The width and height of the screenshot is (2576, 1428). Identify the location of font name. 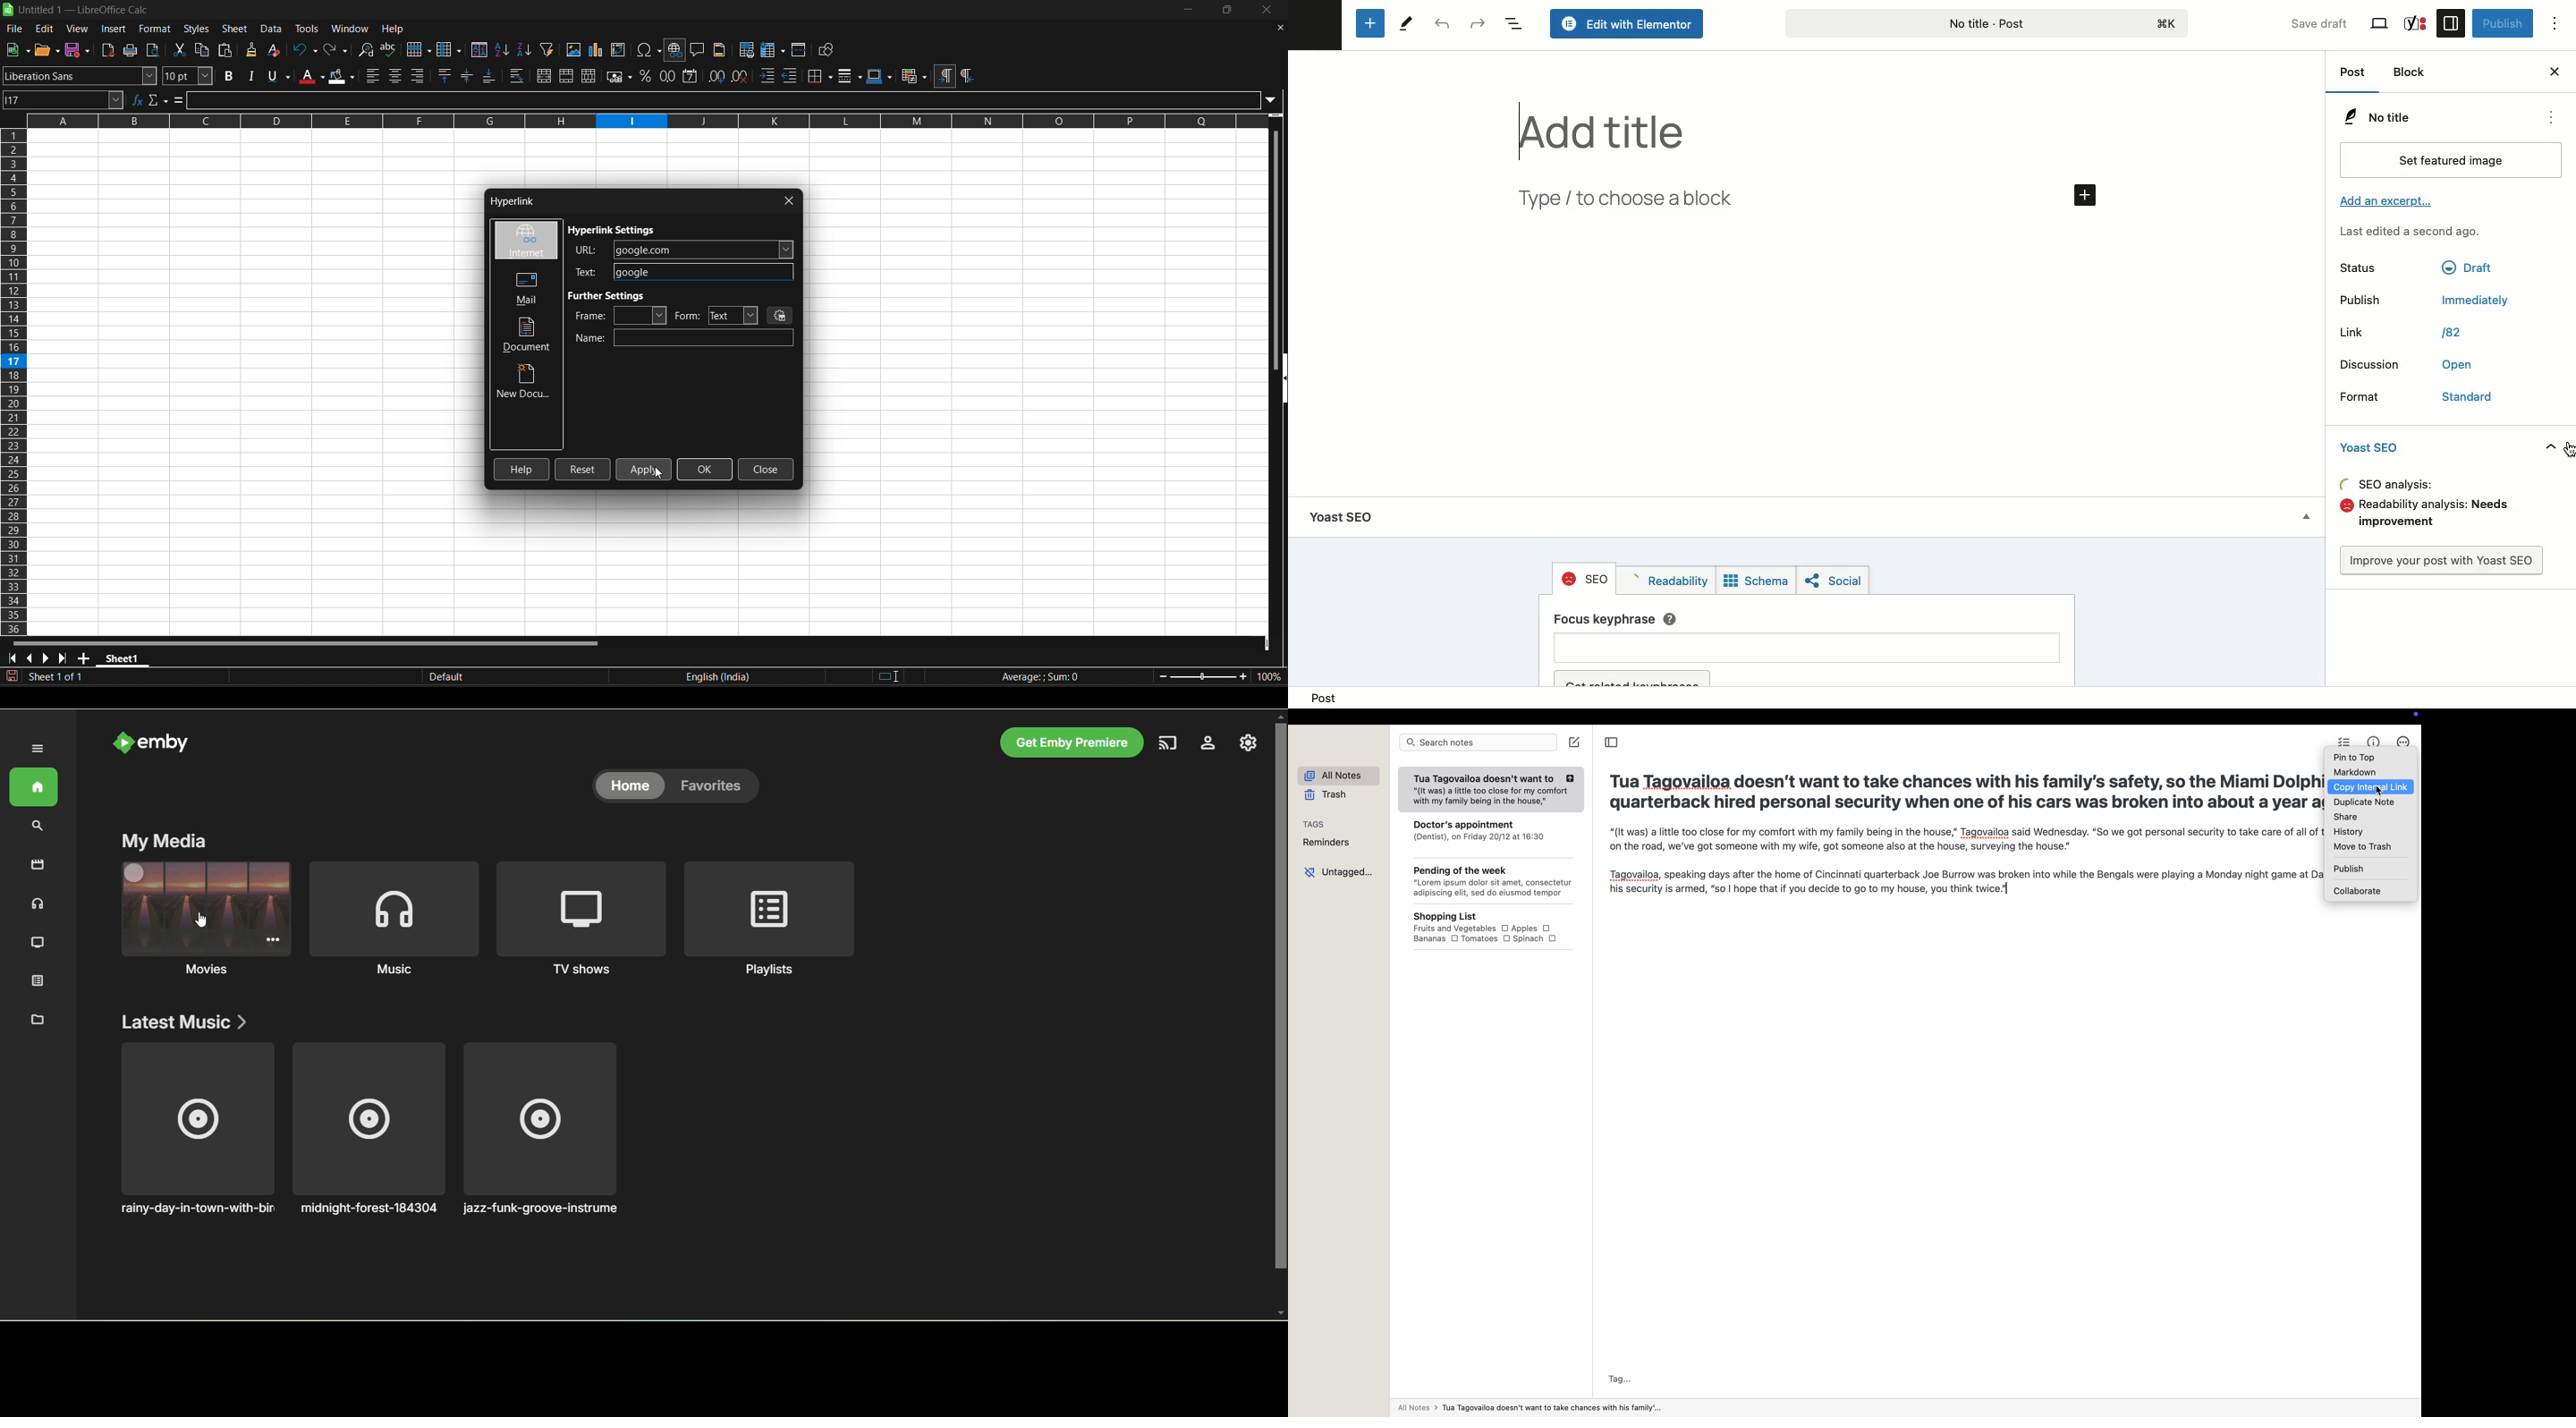
(80, 75).